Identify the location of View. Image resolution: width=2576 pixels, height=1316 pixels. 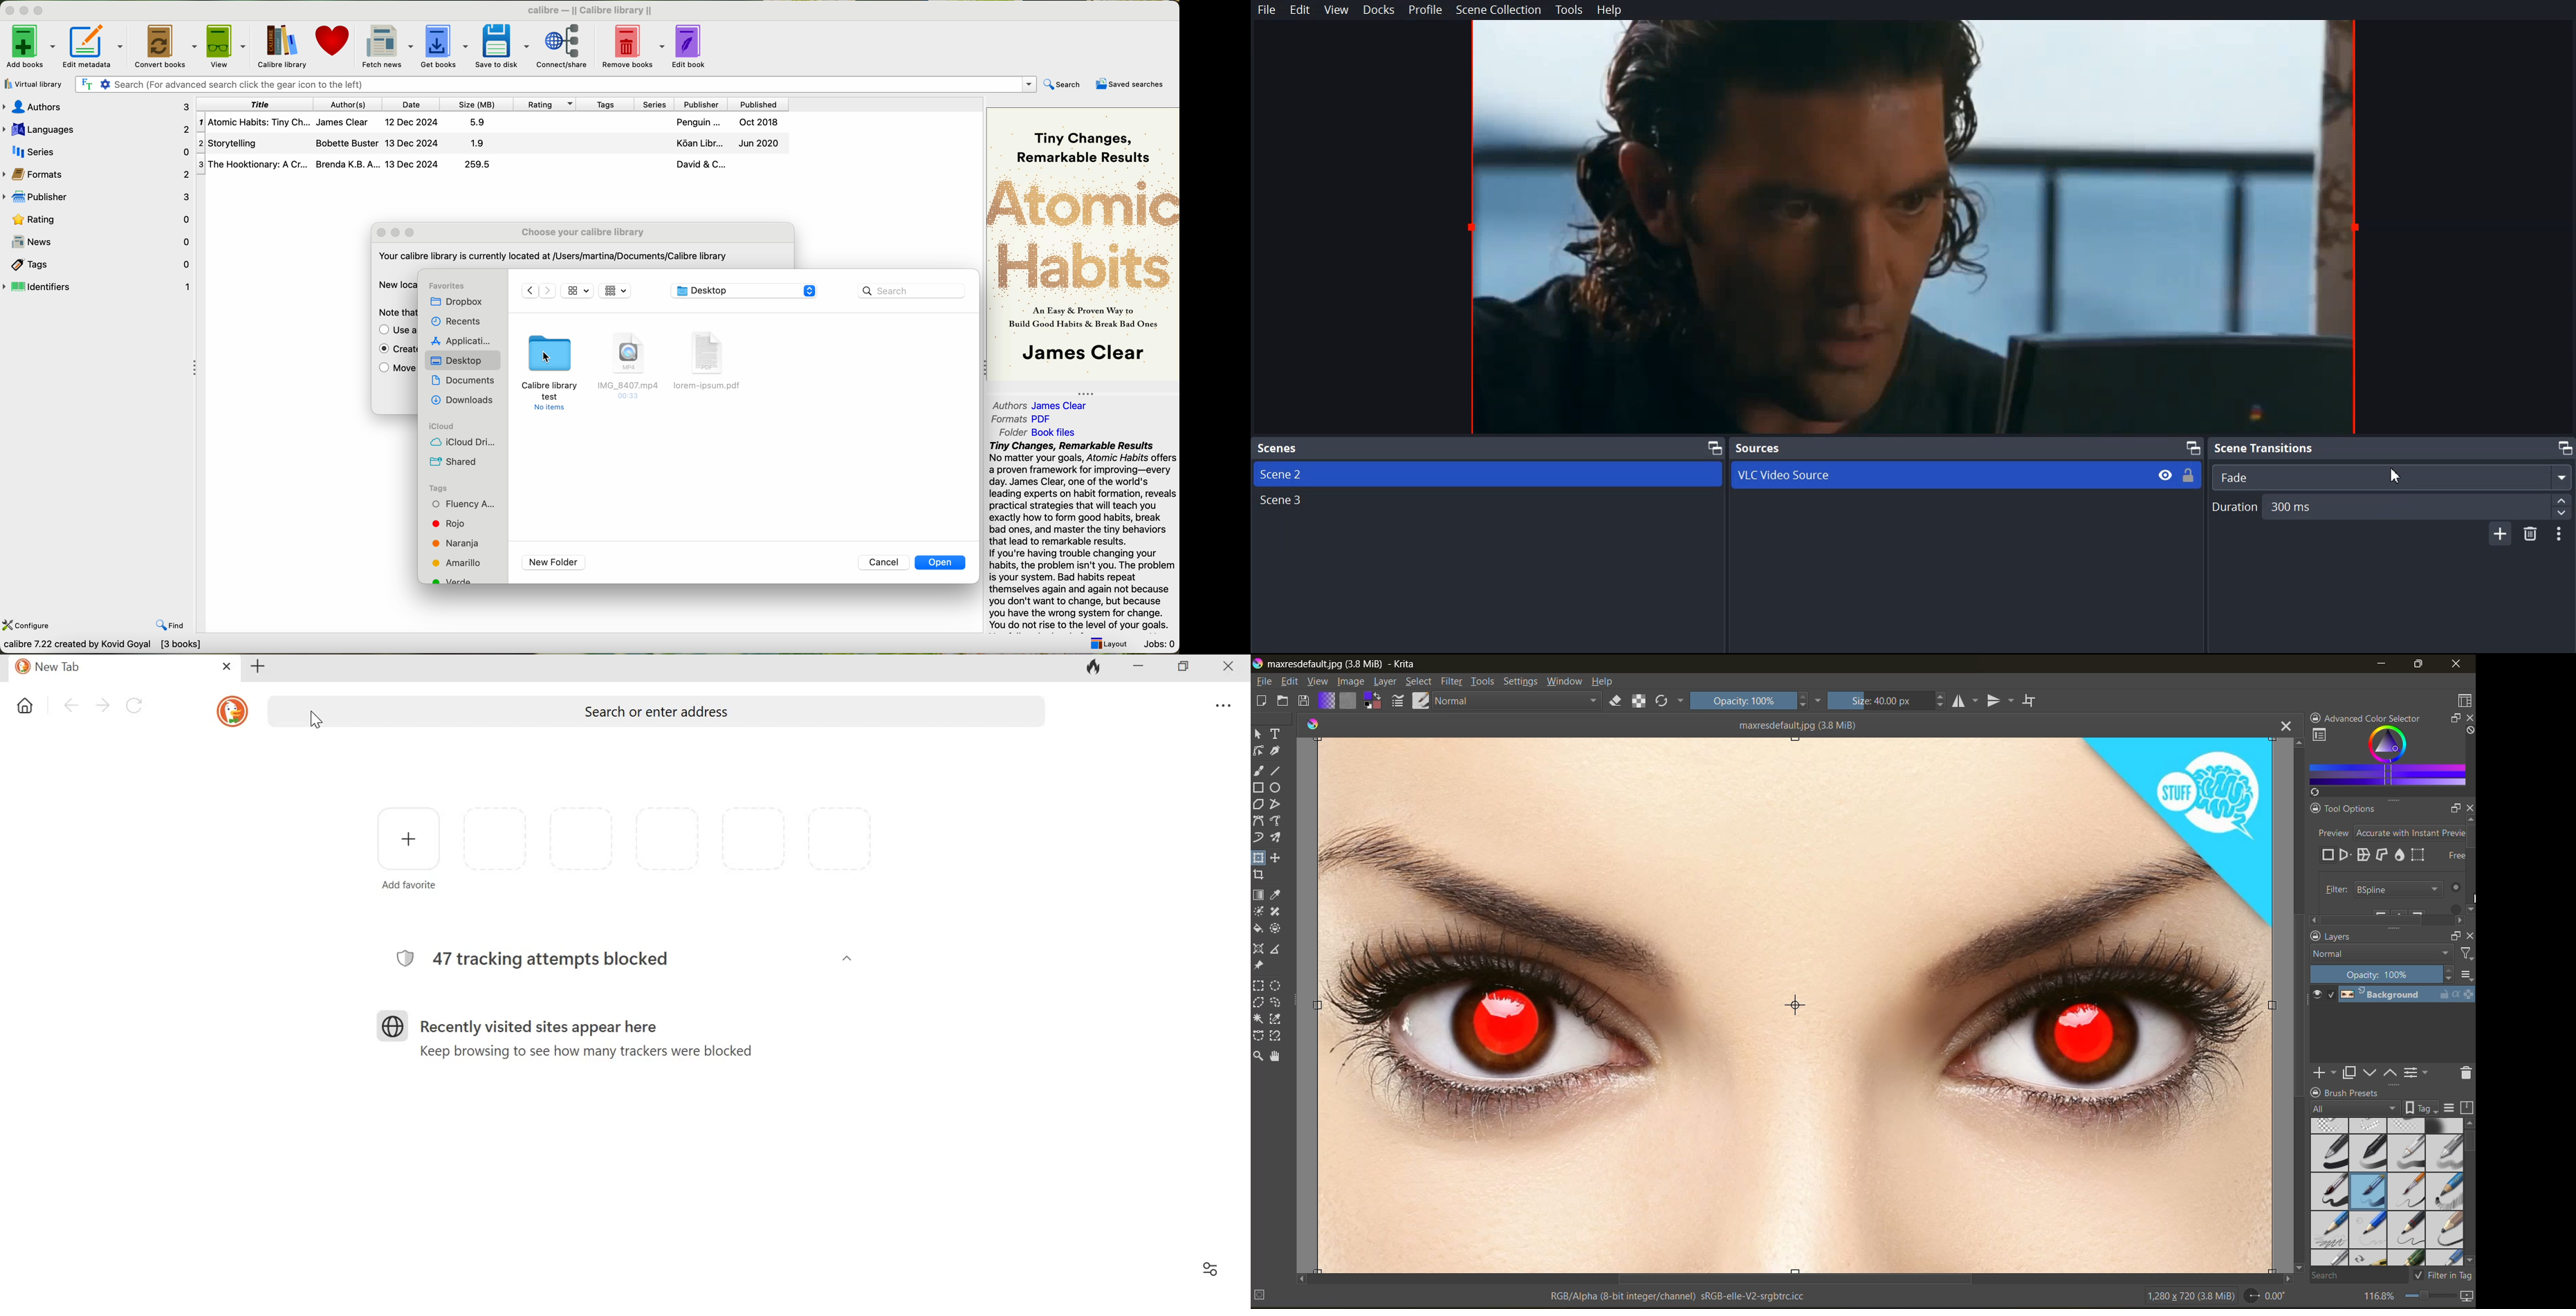
(1337, 10).